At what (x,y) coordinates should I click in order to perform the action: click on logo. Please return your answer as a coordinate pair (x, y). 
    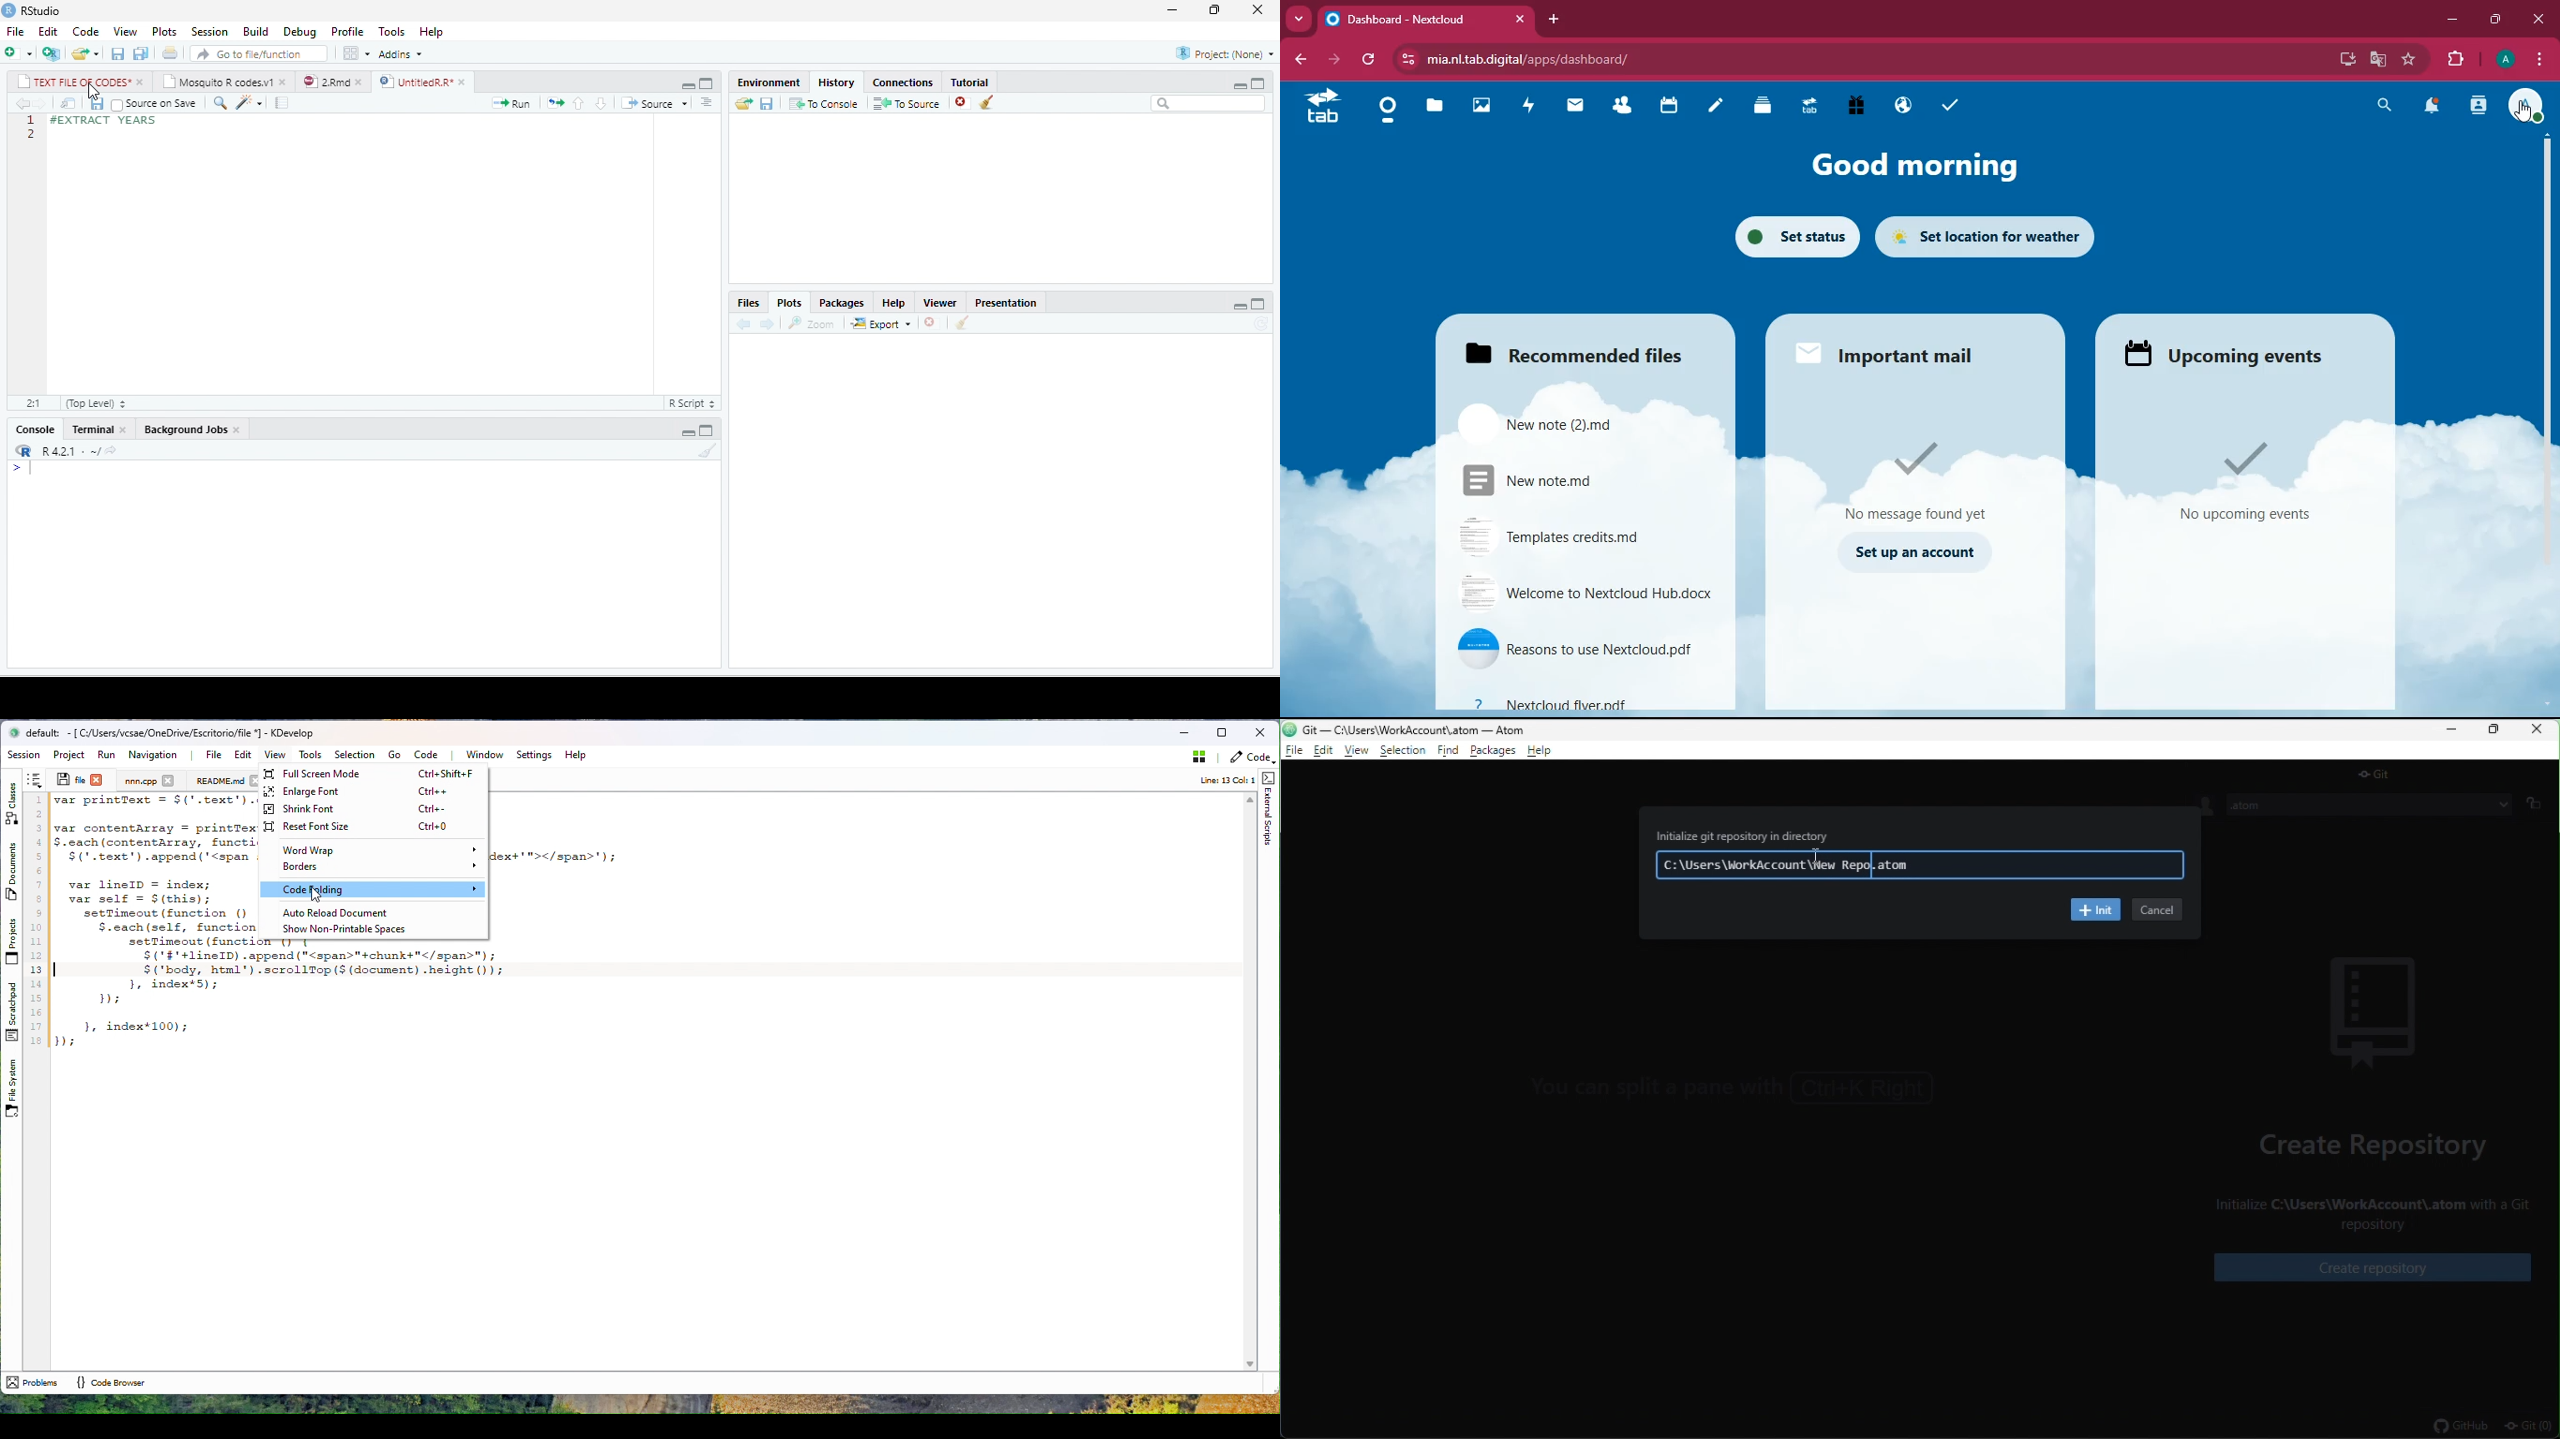
    Looking at the image, I should click on (9, 10).